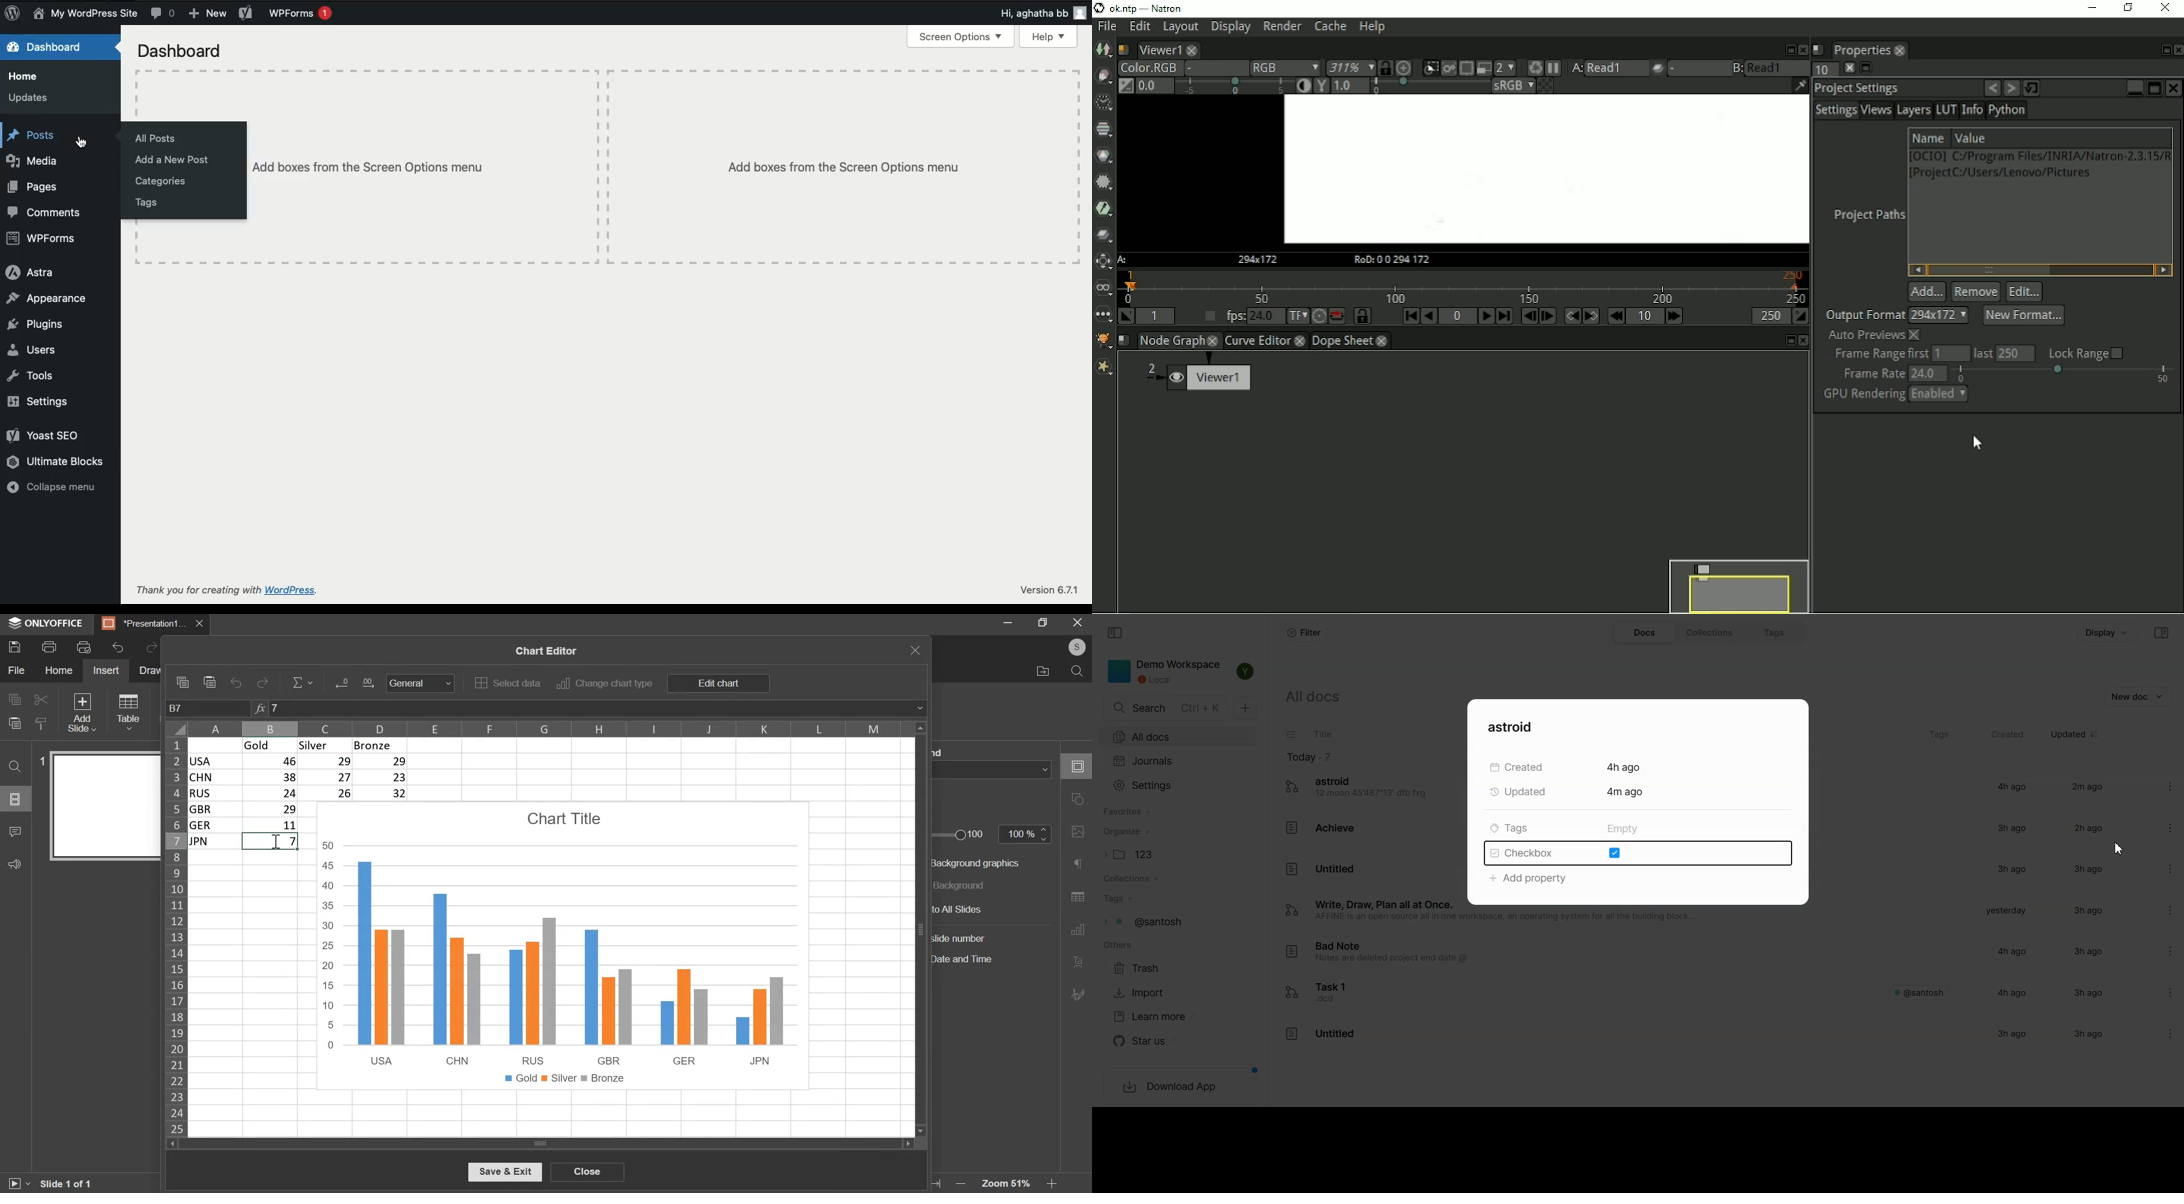 This screenshot has height=1204, width=2184. What do you see at coordinates (567, 965) in the screenshot?
I see `chart` at bounding box center [567, 965].